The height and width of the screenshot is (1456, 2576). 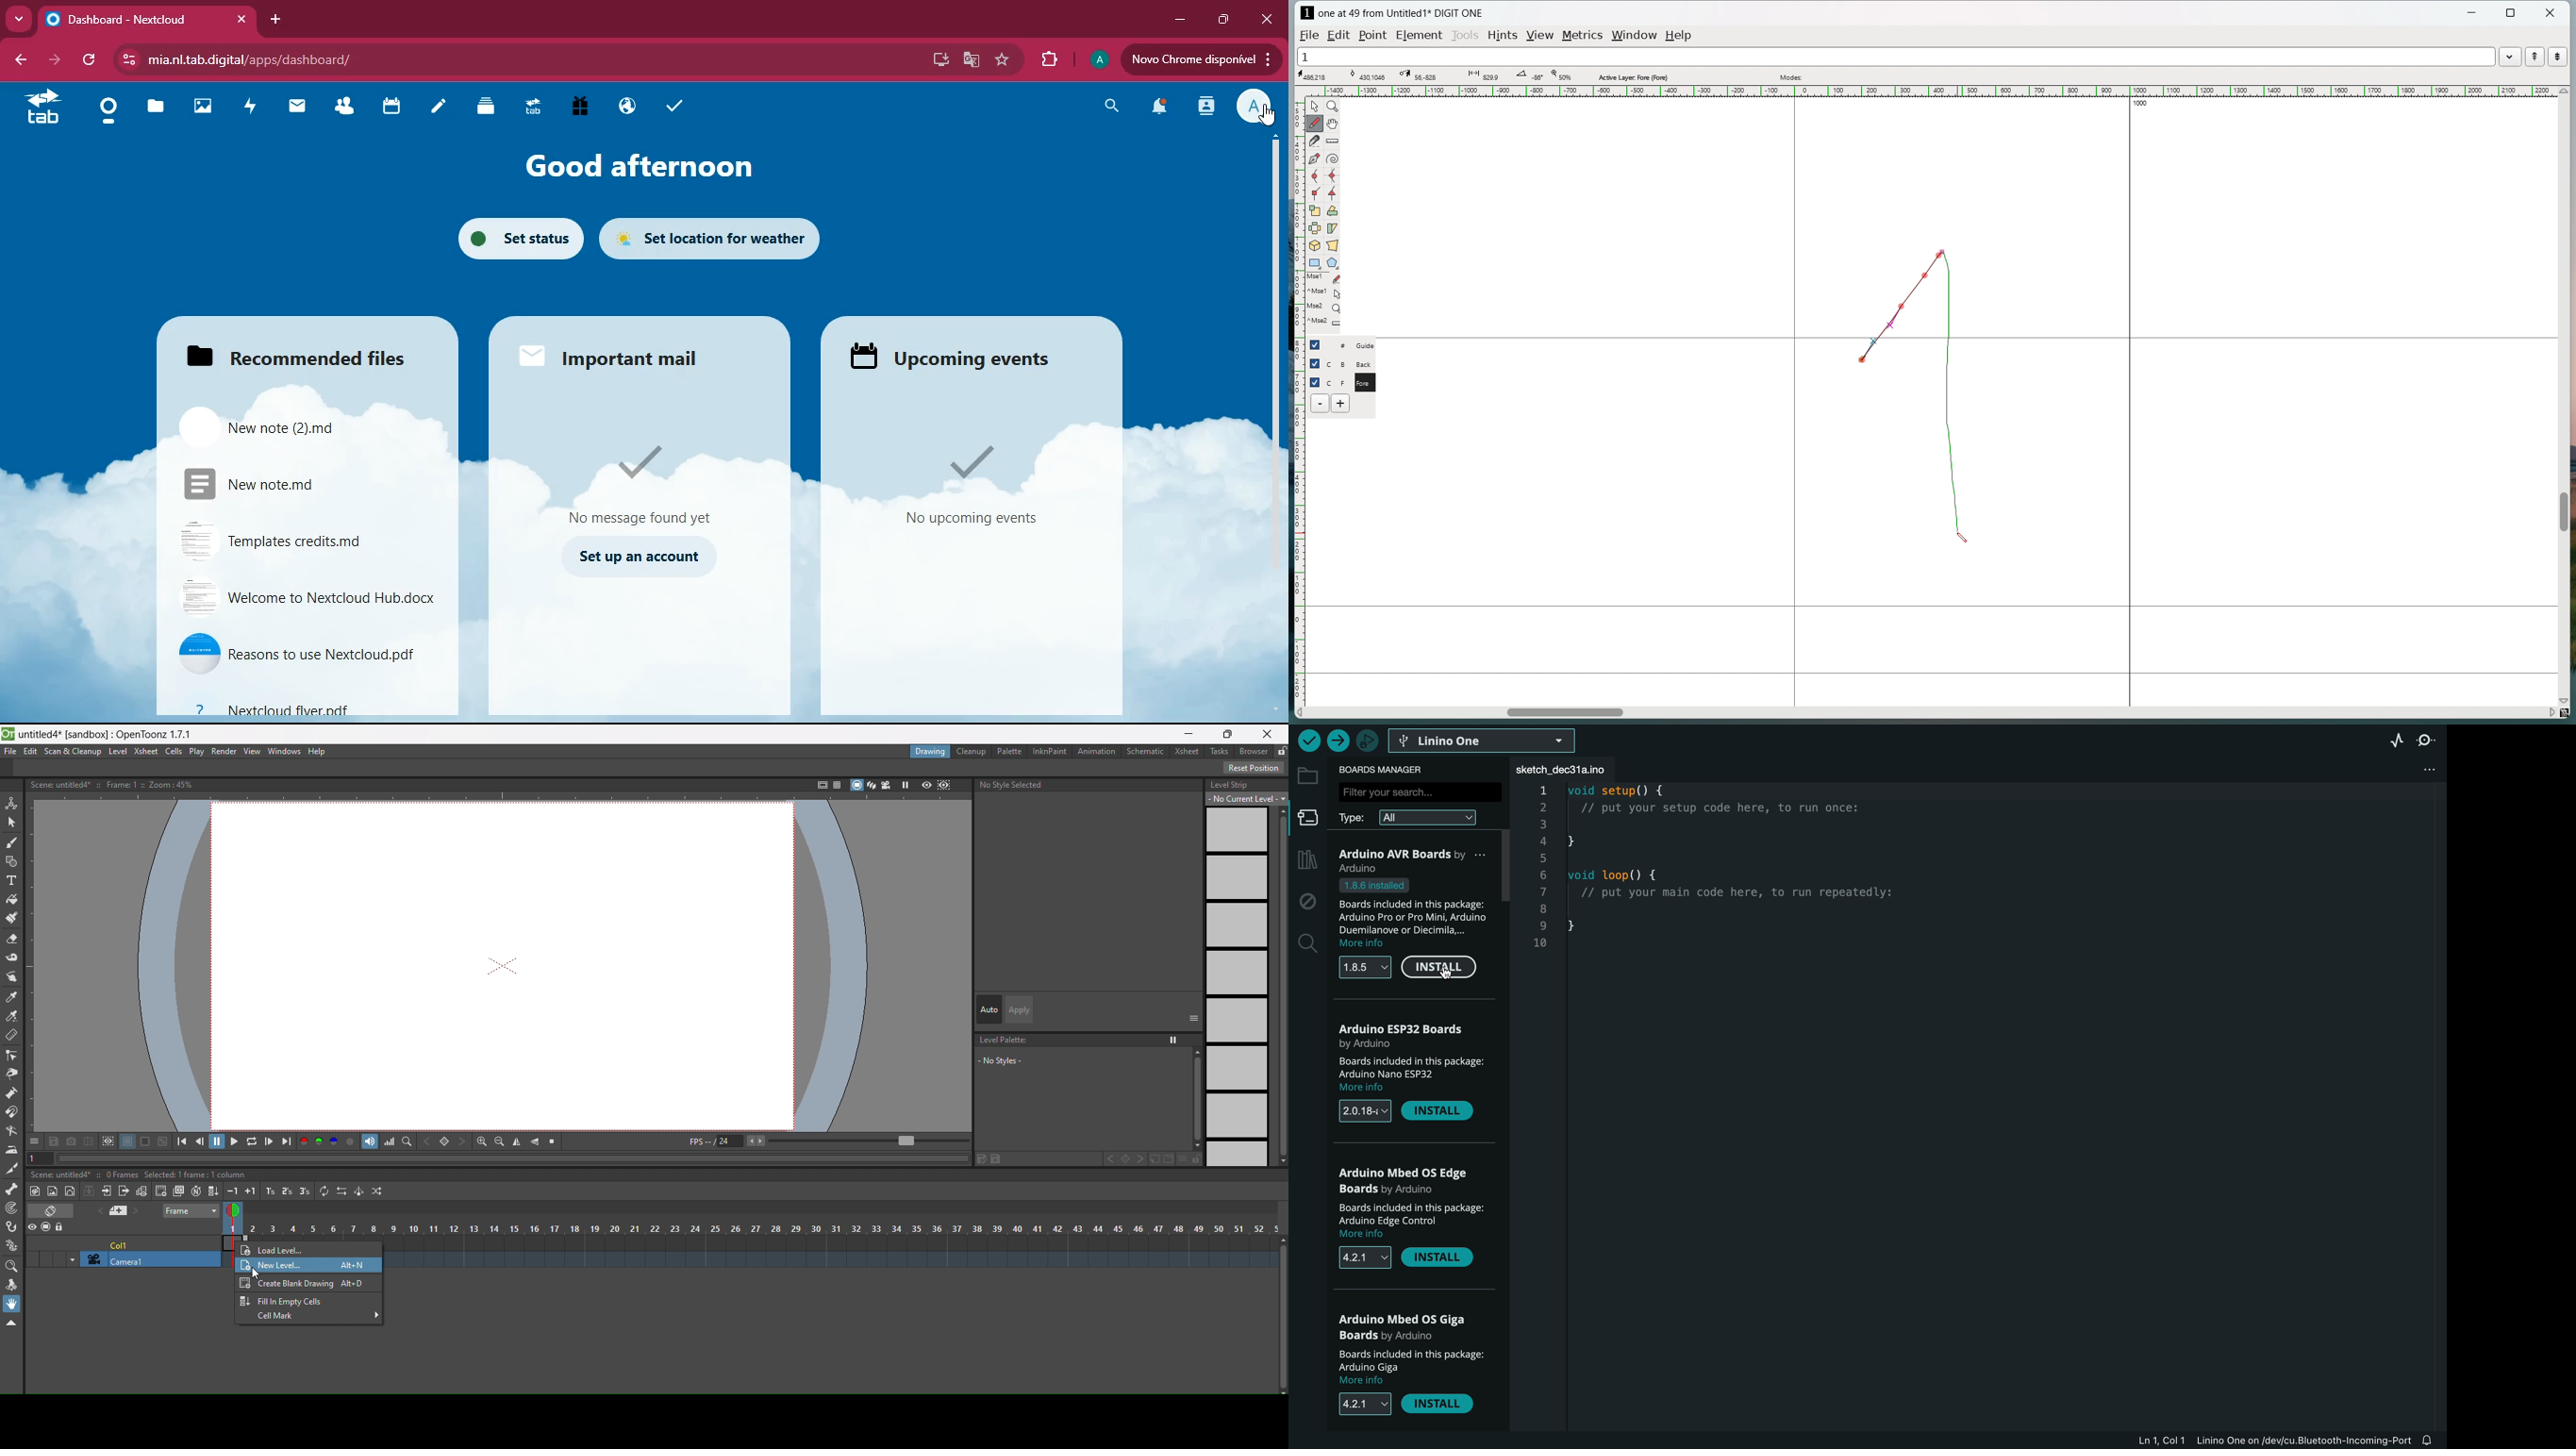 I want to click on notes, so click(x=438, y=108).